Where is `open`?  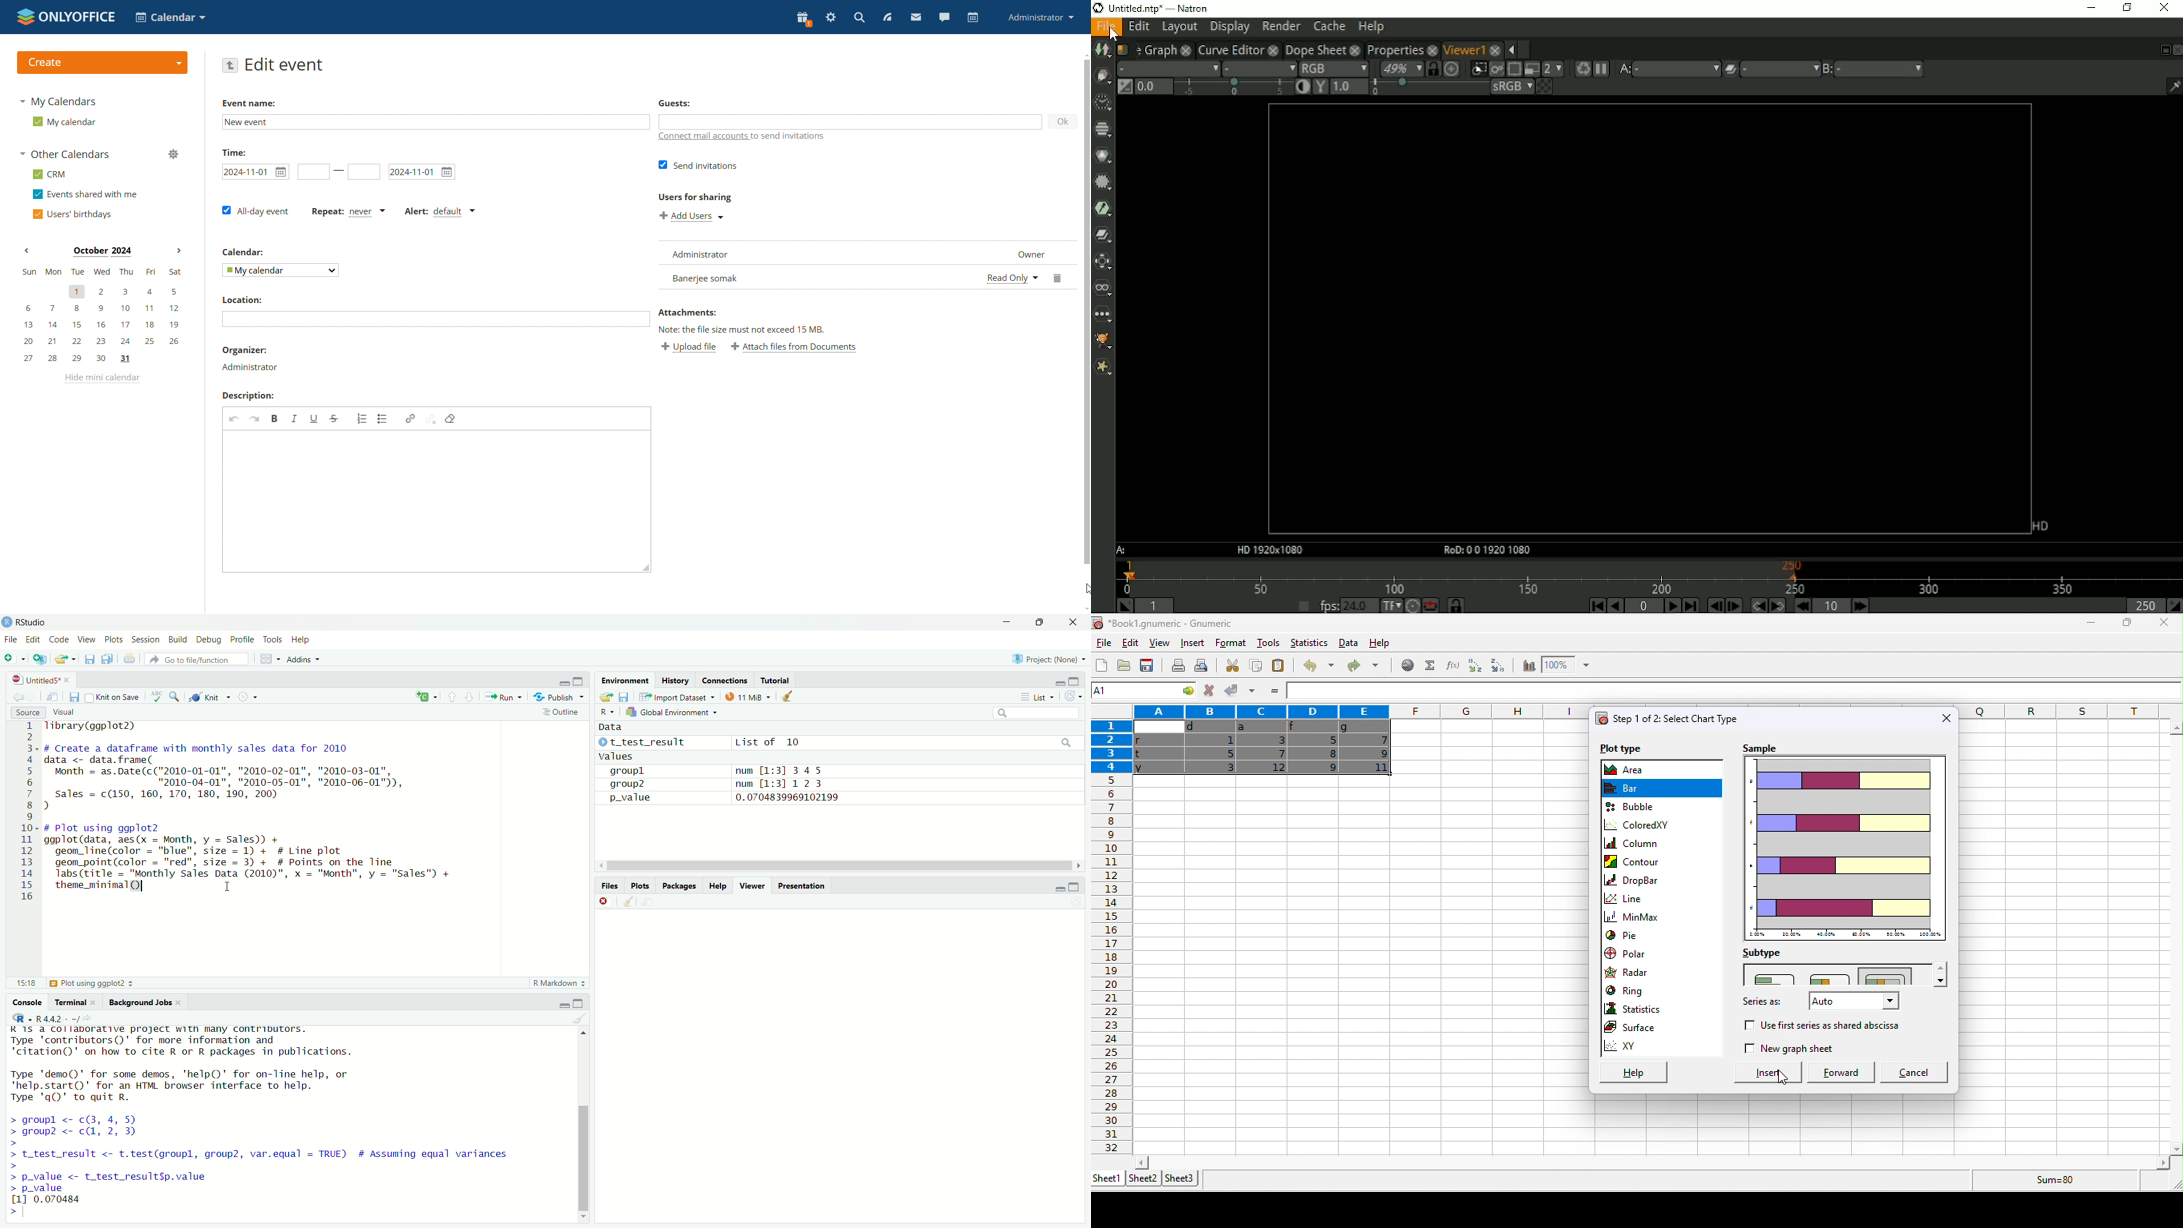
open is located at coordinates (1125, 666).